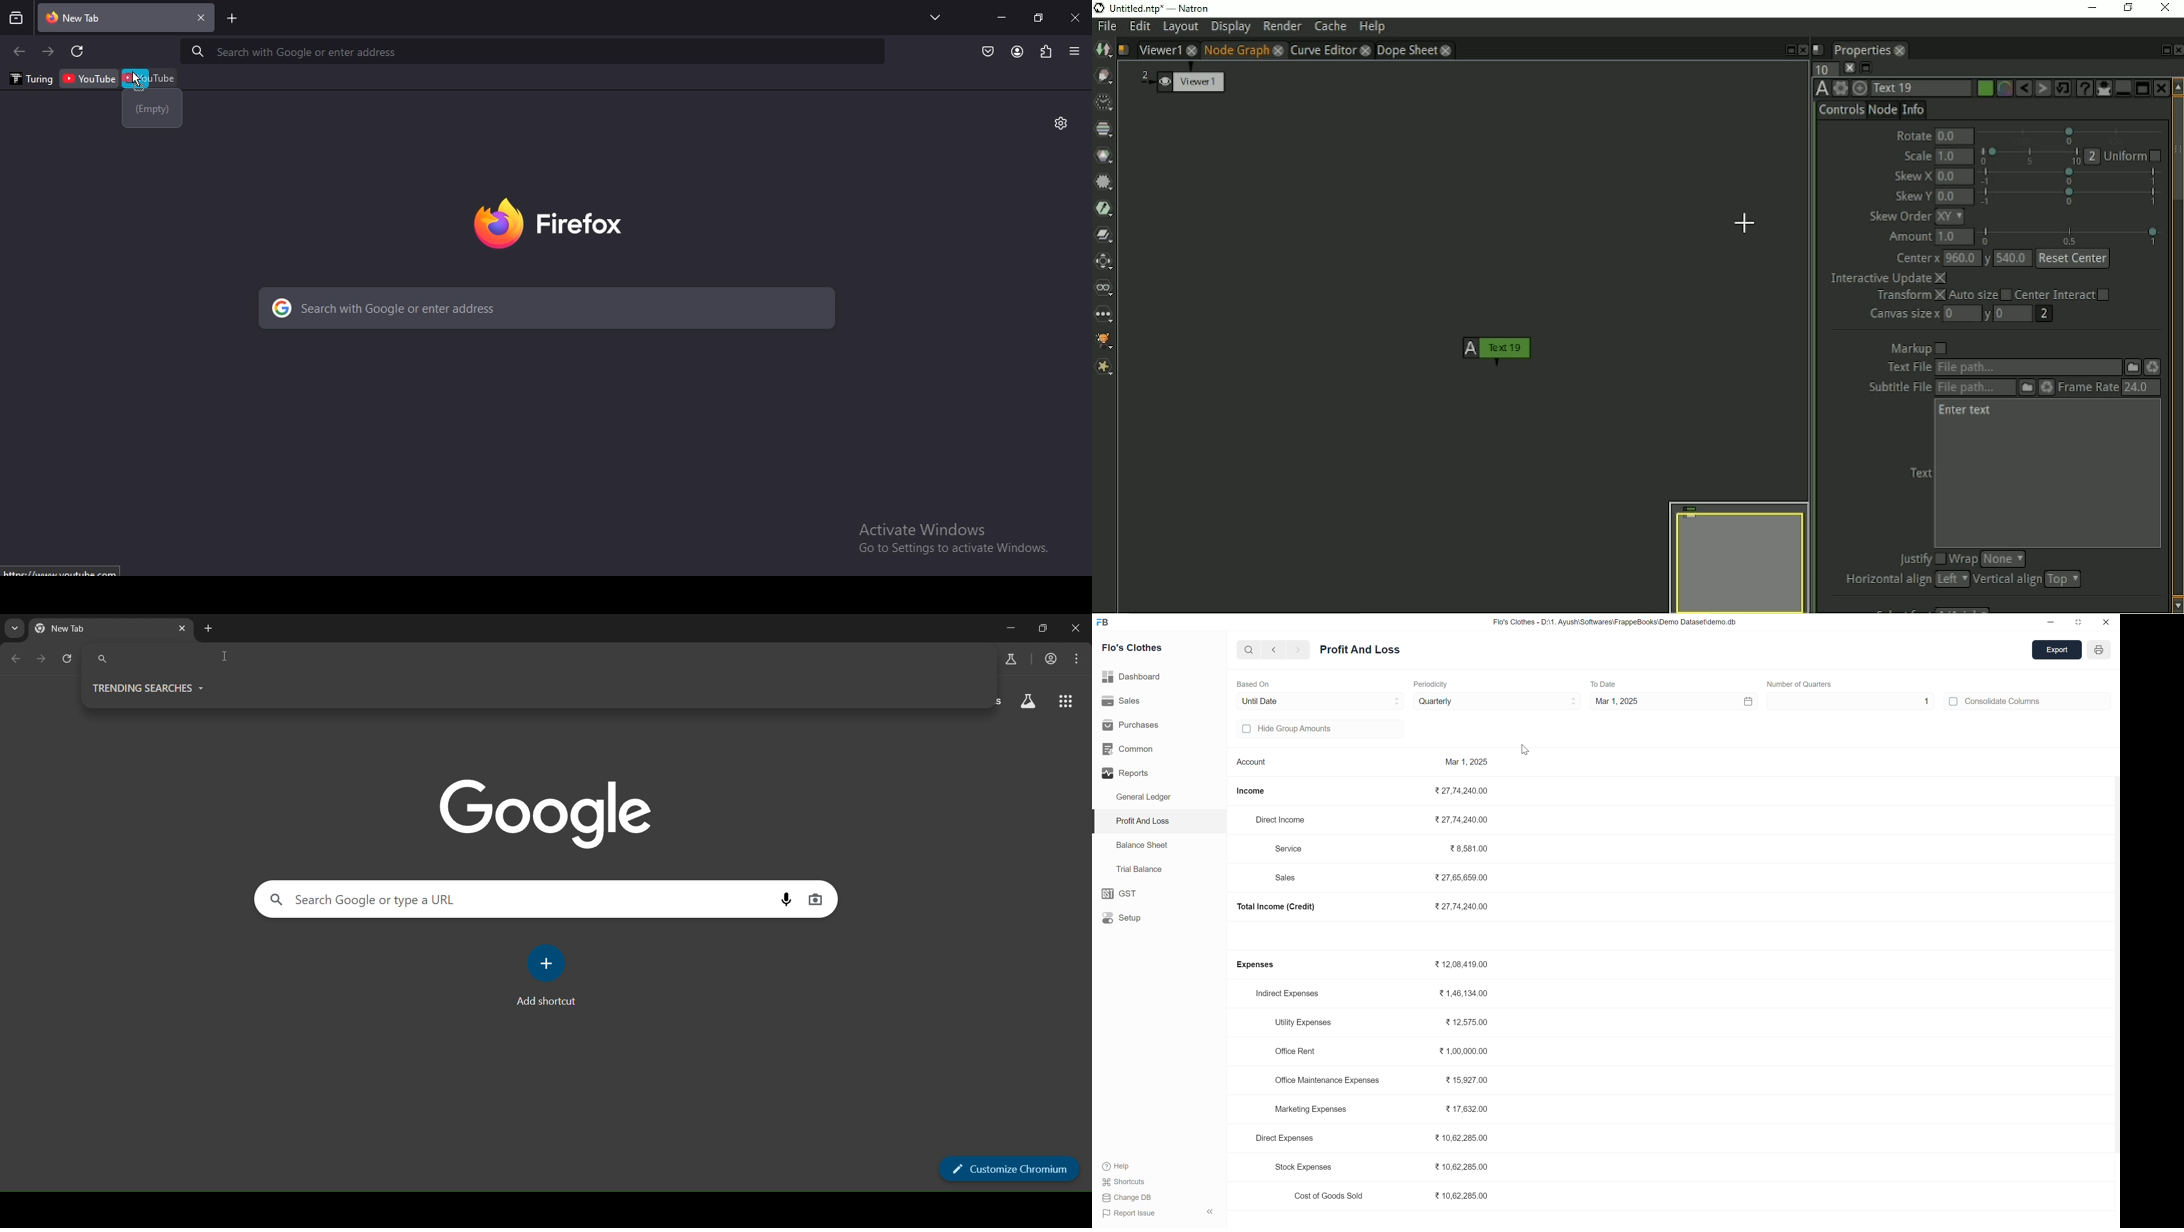 The width and height of the screenshot is (2184, 1232). I want to click on minimize, so click(2050, 623).